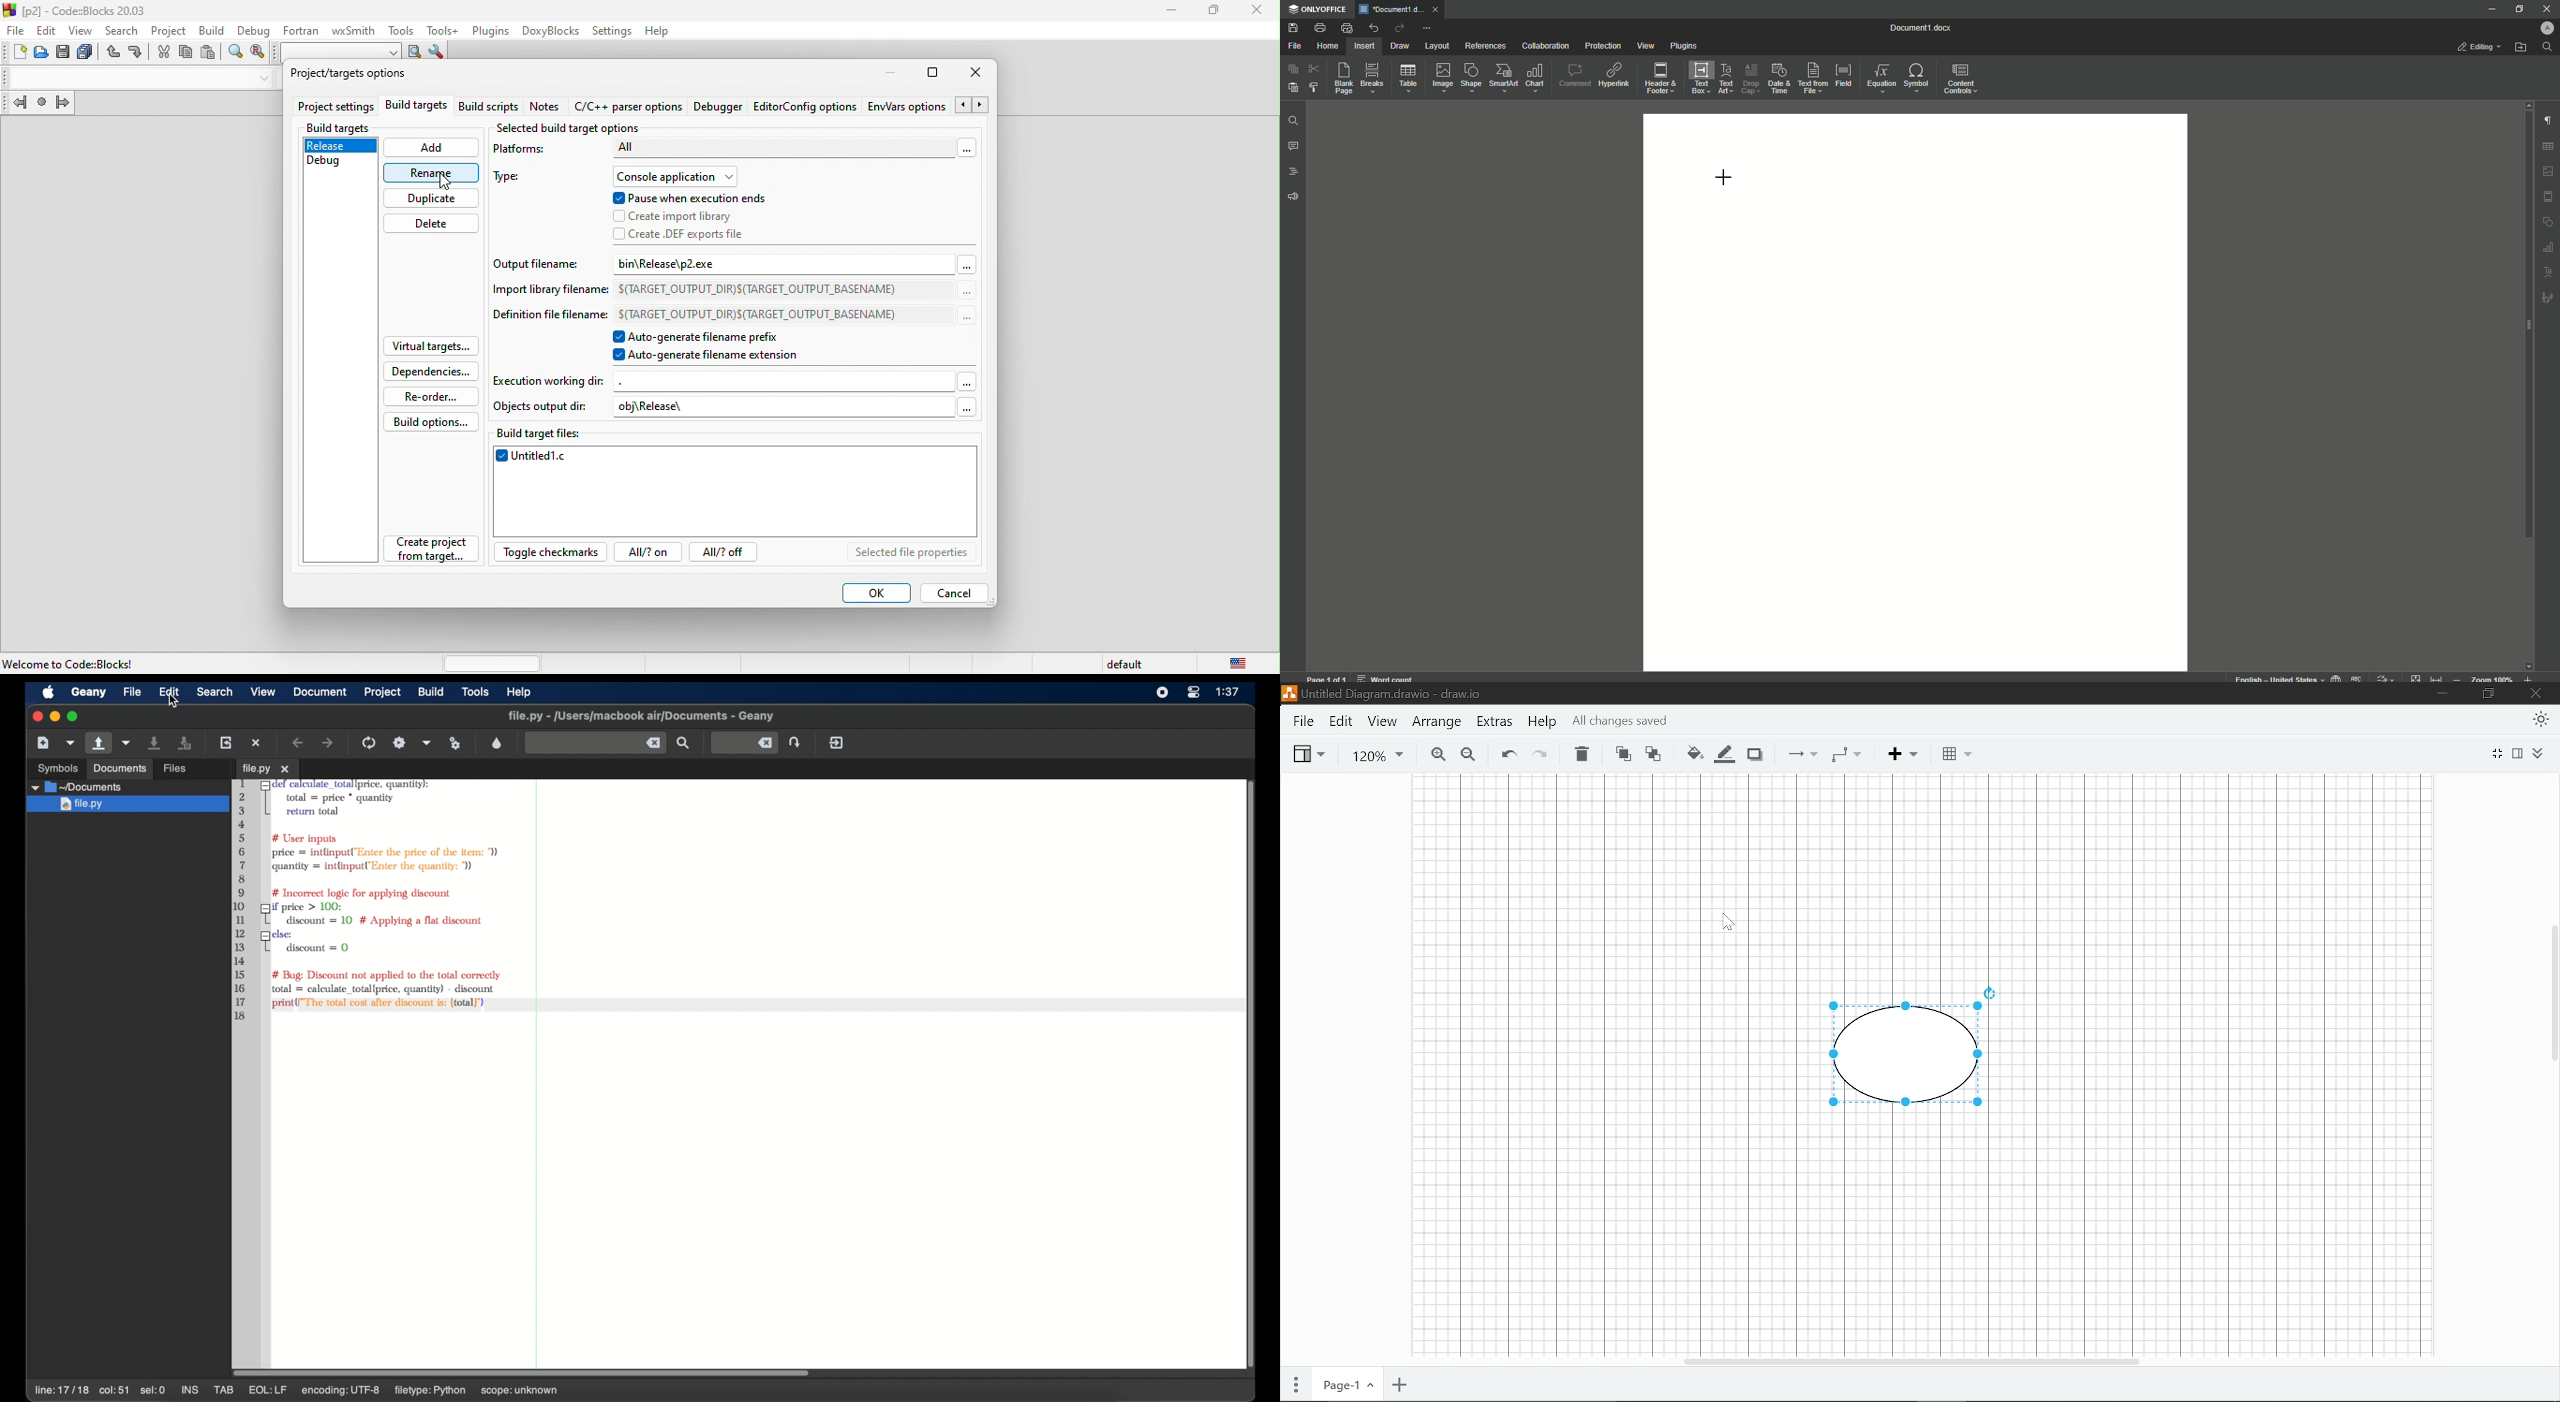 Image resolution: width=2576 pixels, height=1428 pixels. What do you see at coordinates (236, 54) in the screenshot?
I see `find` at bounding box center [236, 54].